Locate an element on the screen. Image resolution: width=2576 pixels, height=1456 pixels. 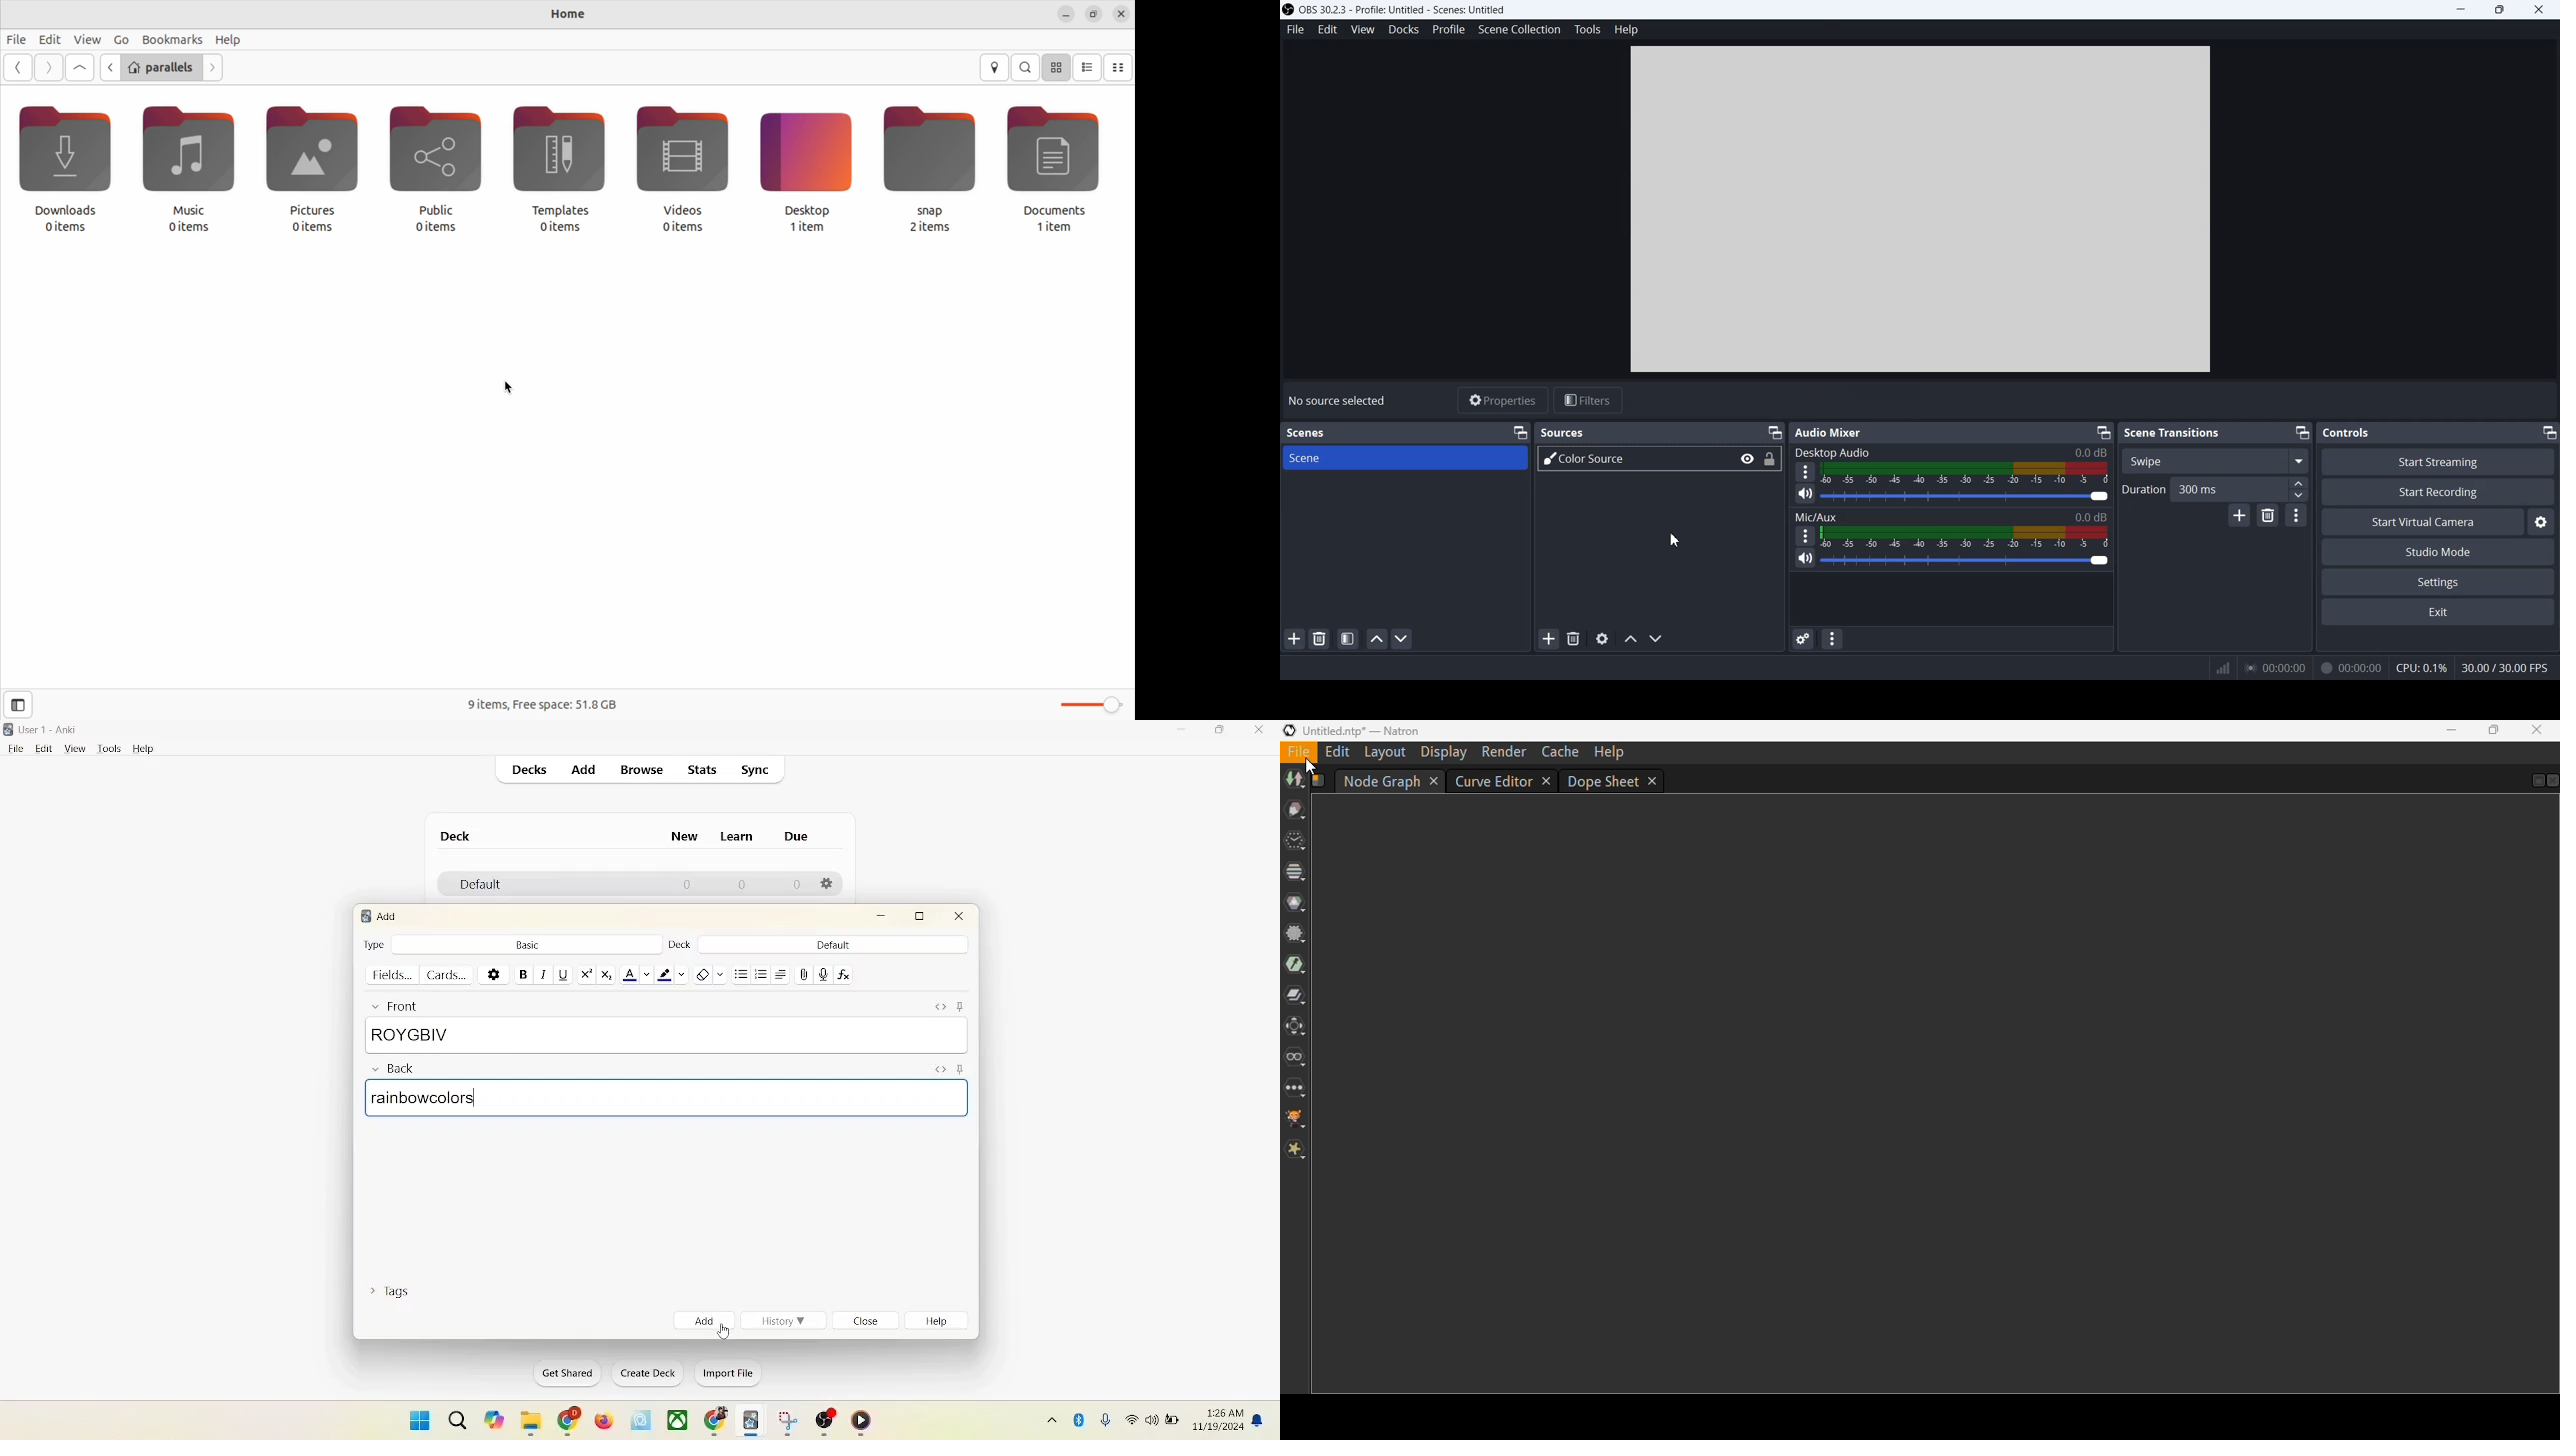
ROYGBIV is located at coordinates (666, 1036).